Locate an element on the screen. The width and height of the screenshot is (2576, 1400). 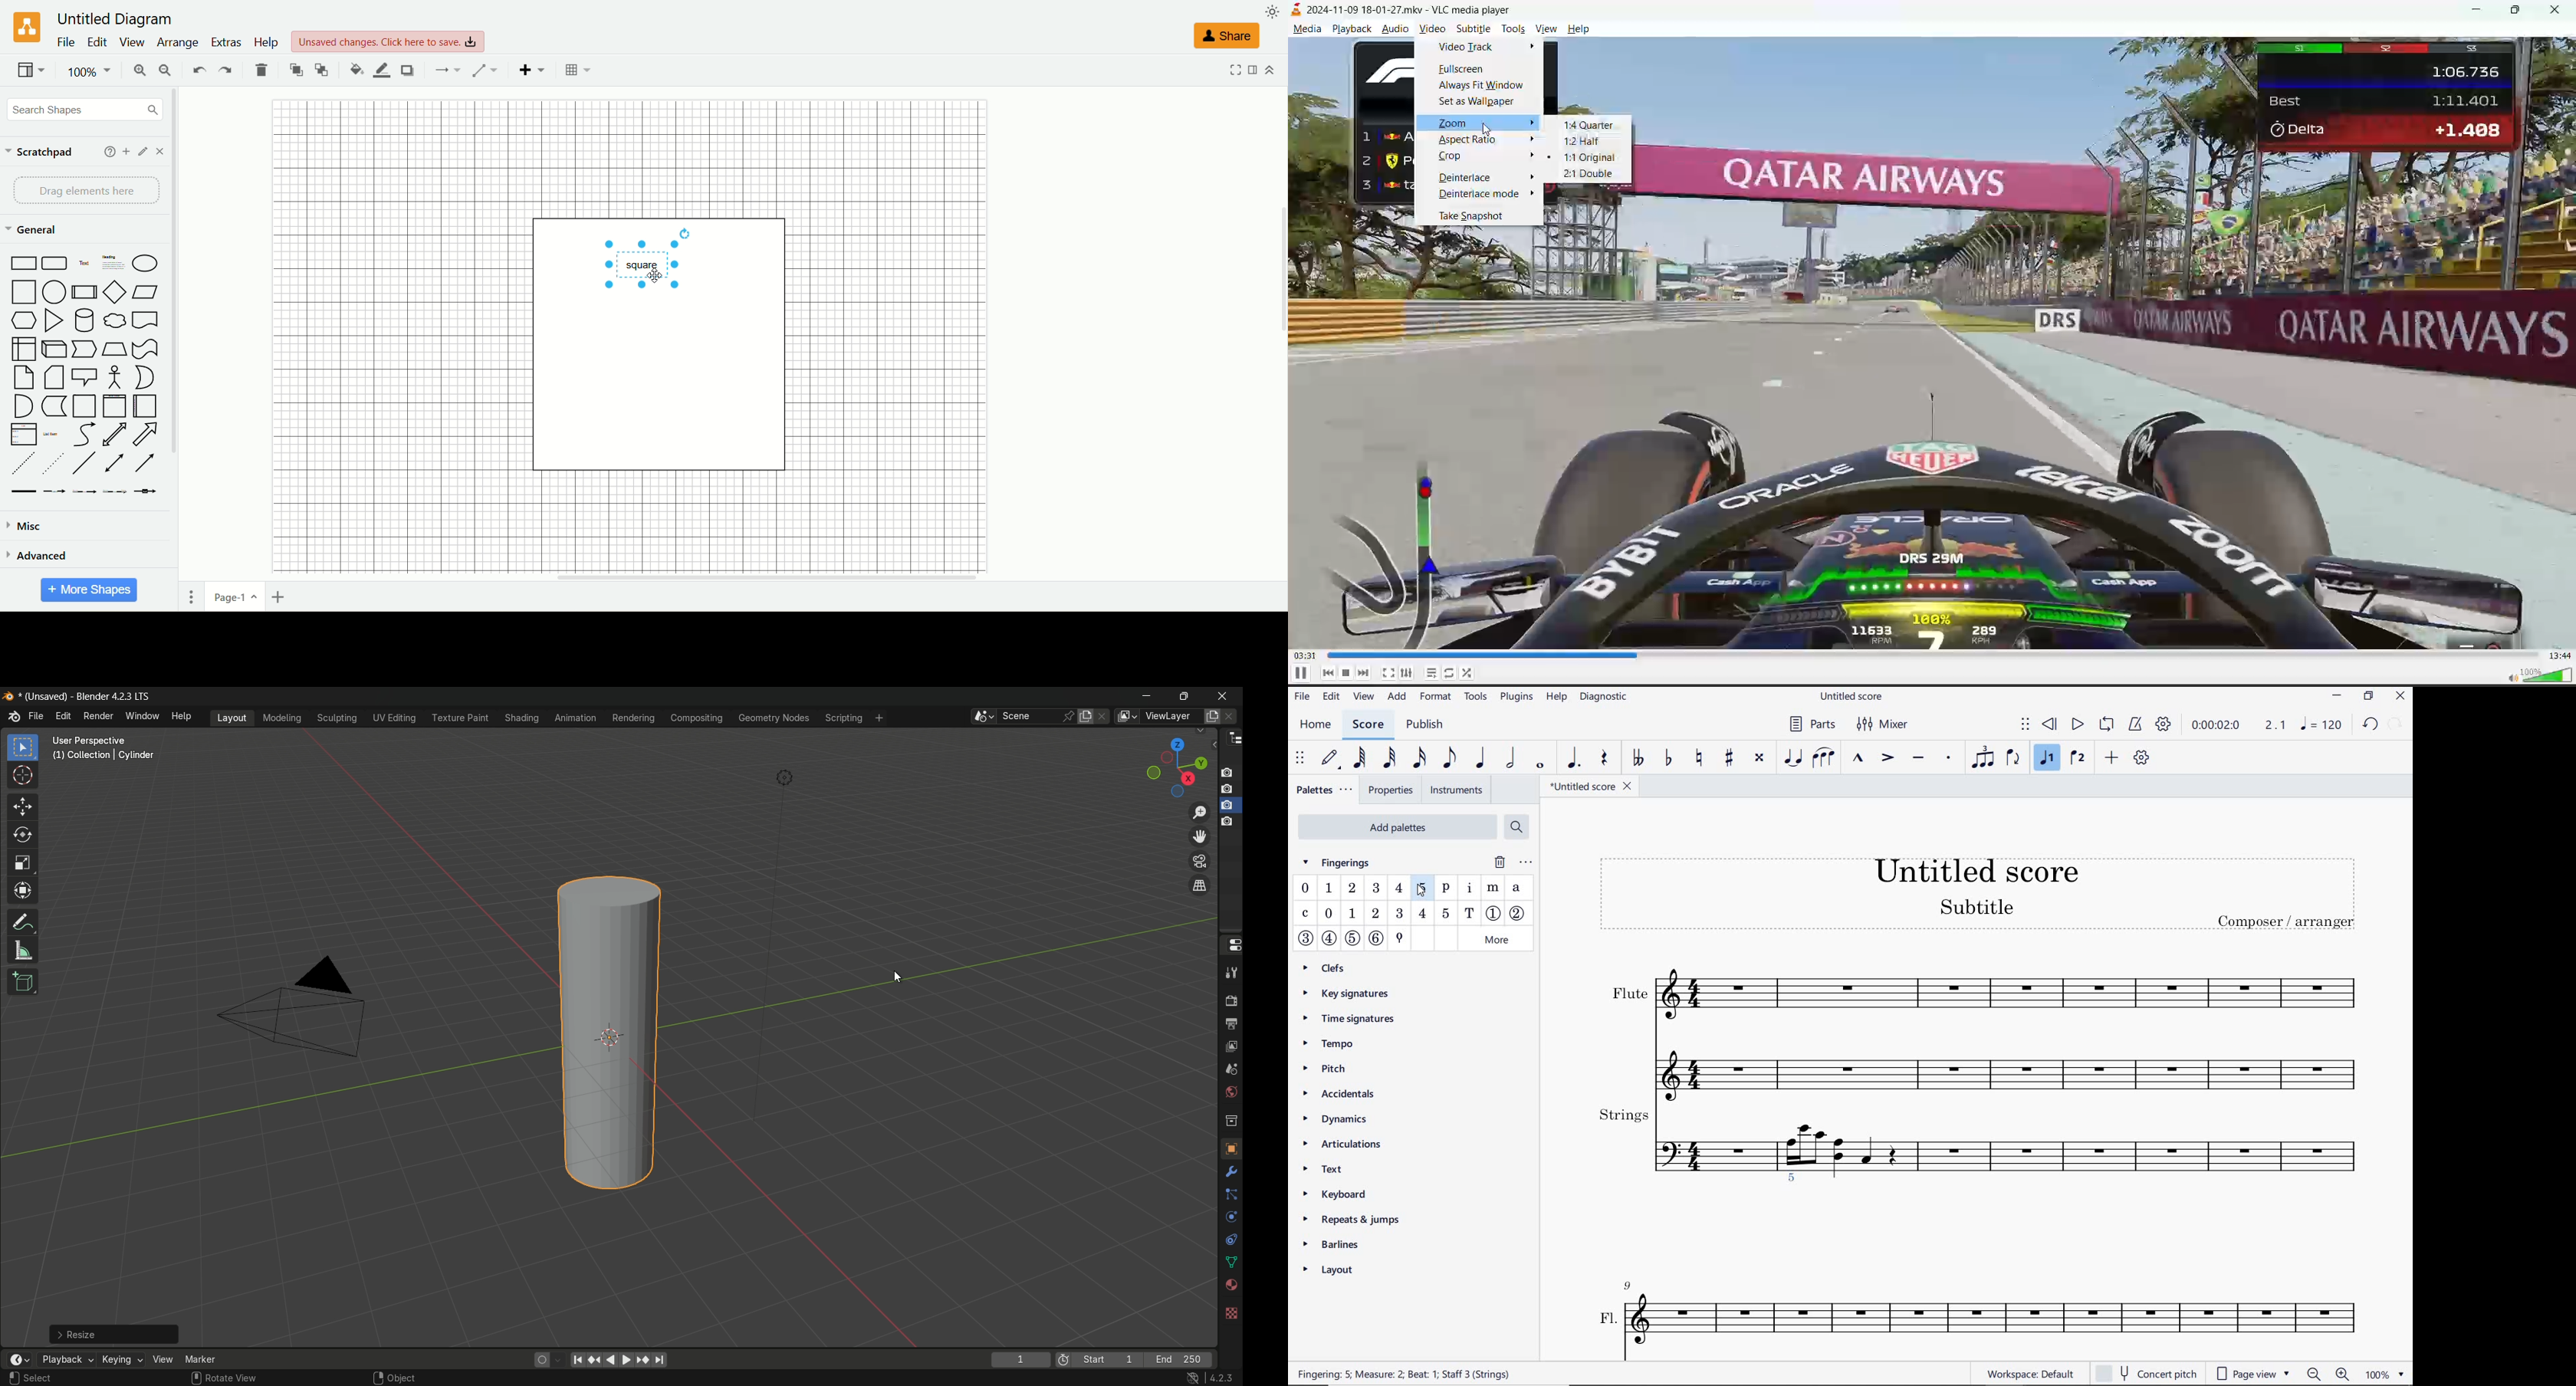
page view is located at coordinates (2252, 1375).